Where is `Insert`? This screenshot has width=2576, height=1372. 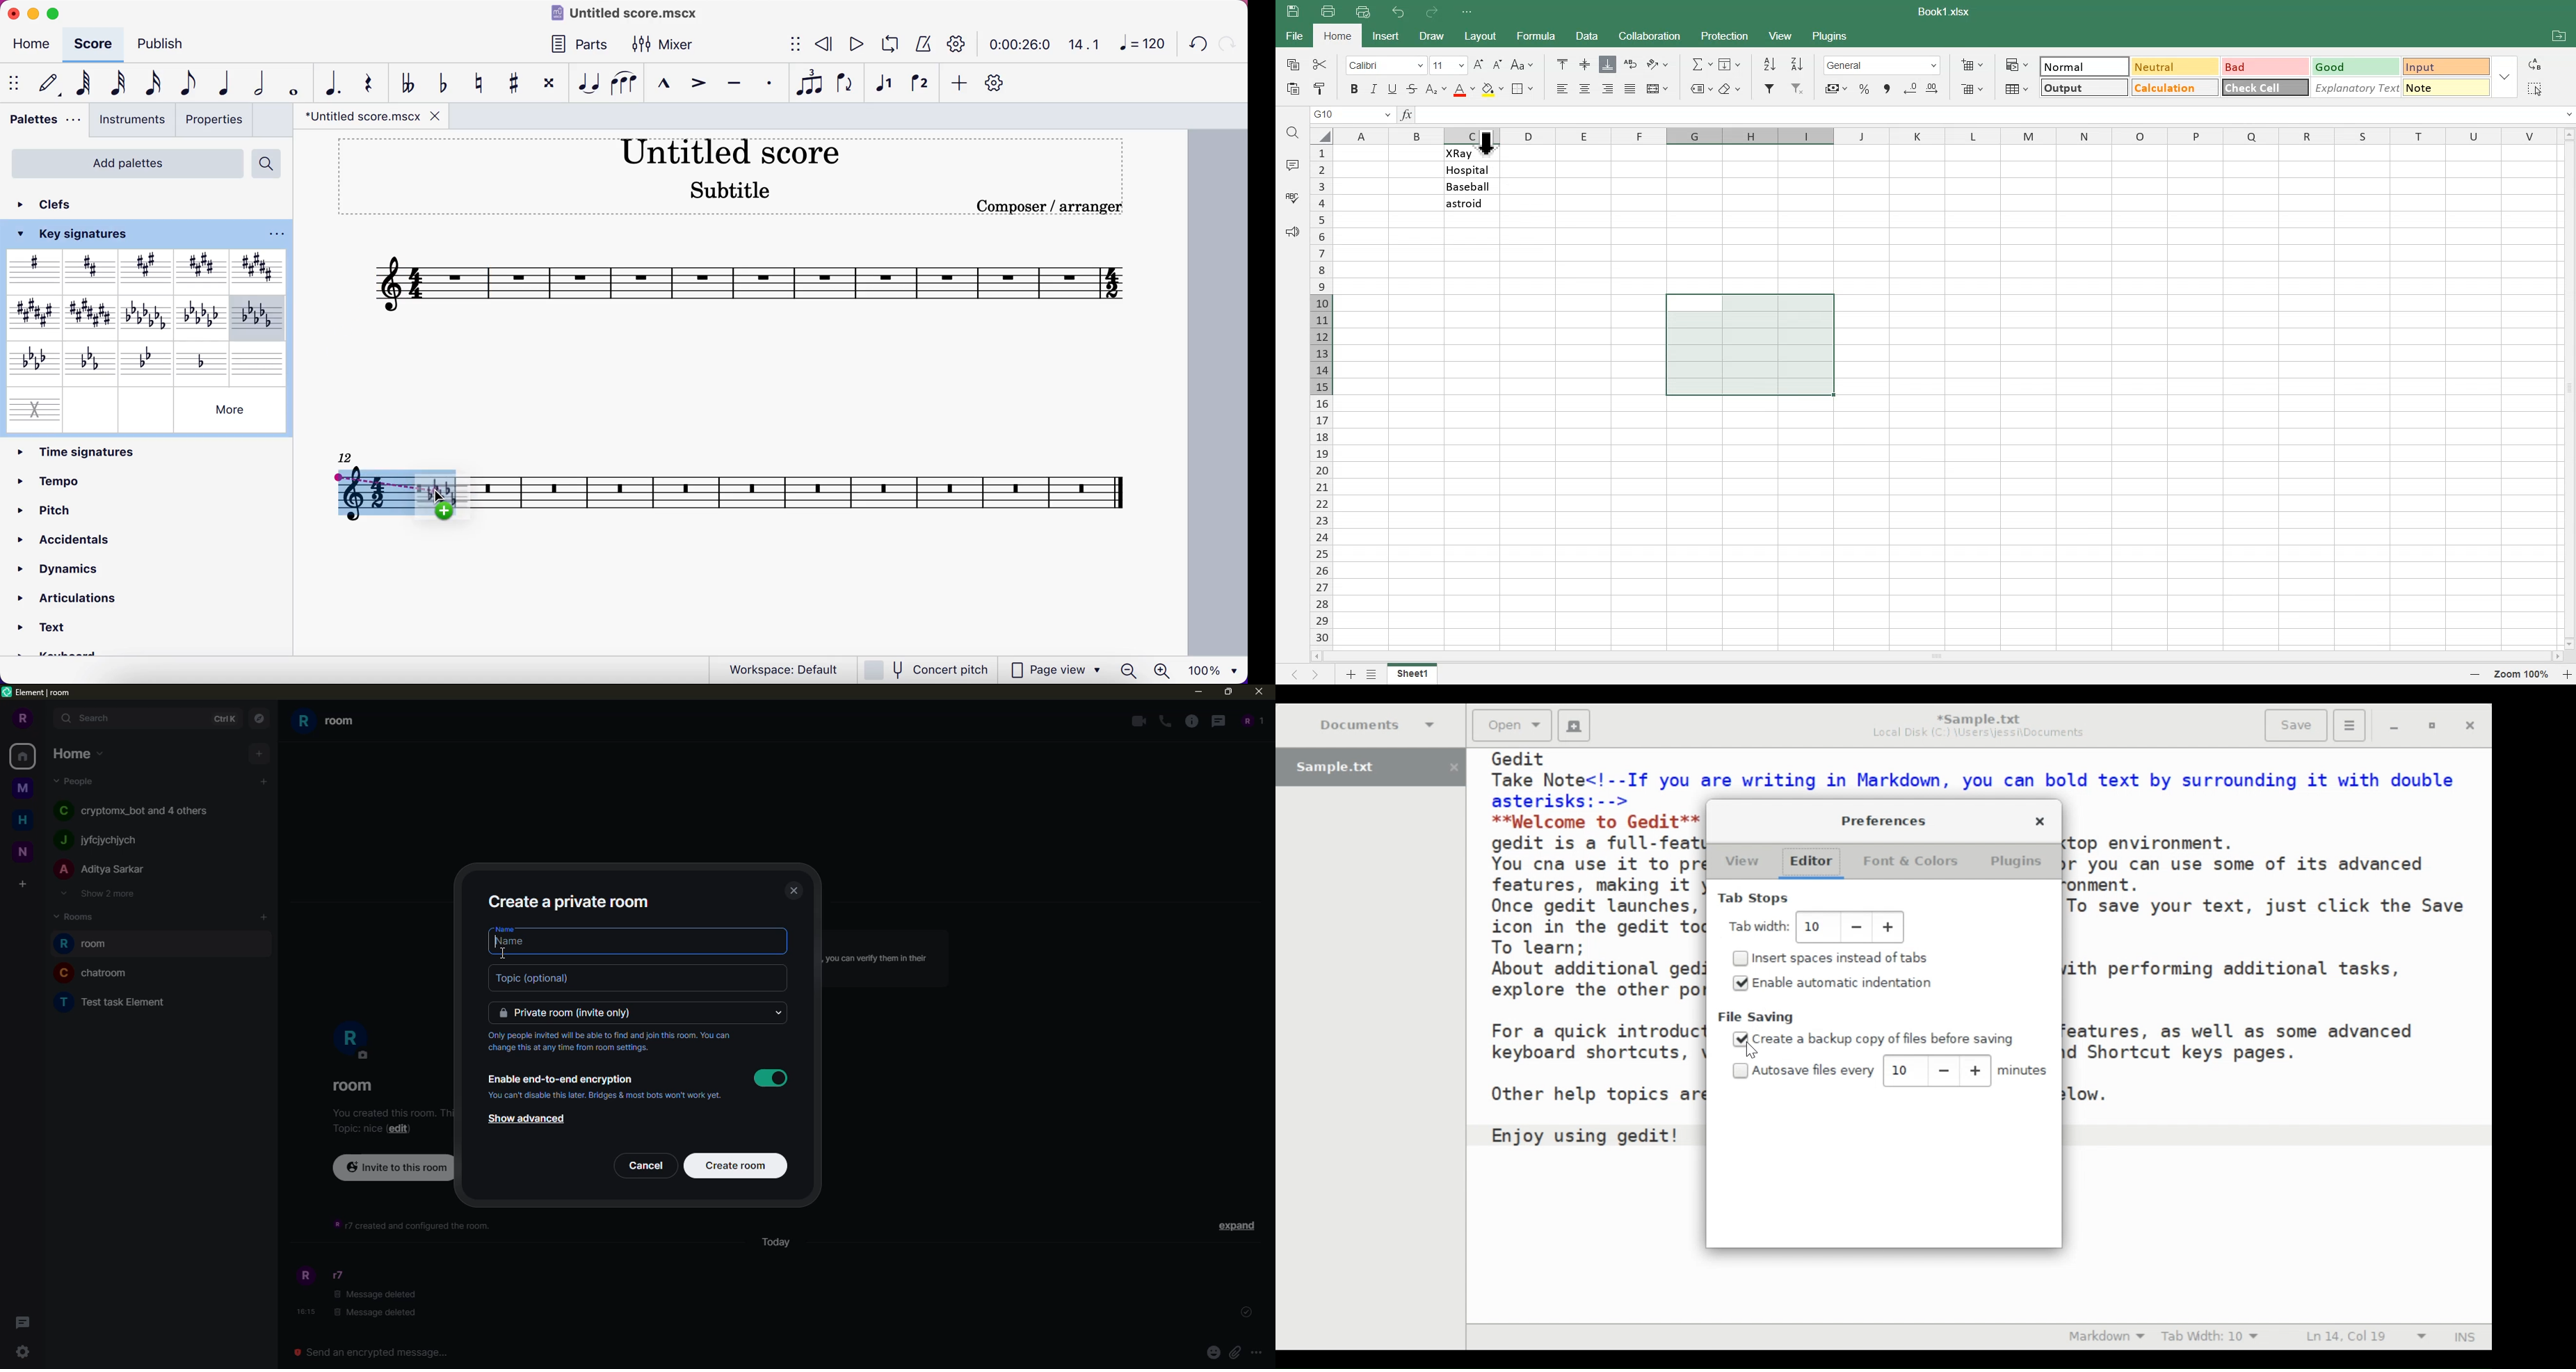
Insert is located at coordinates (1387, 35).